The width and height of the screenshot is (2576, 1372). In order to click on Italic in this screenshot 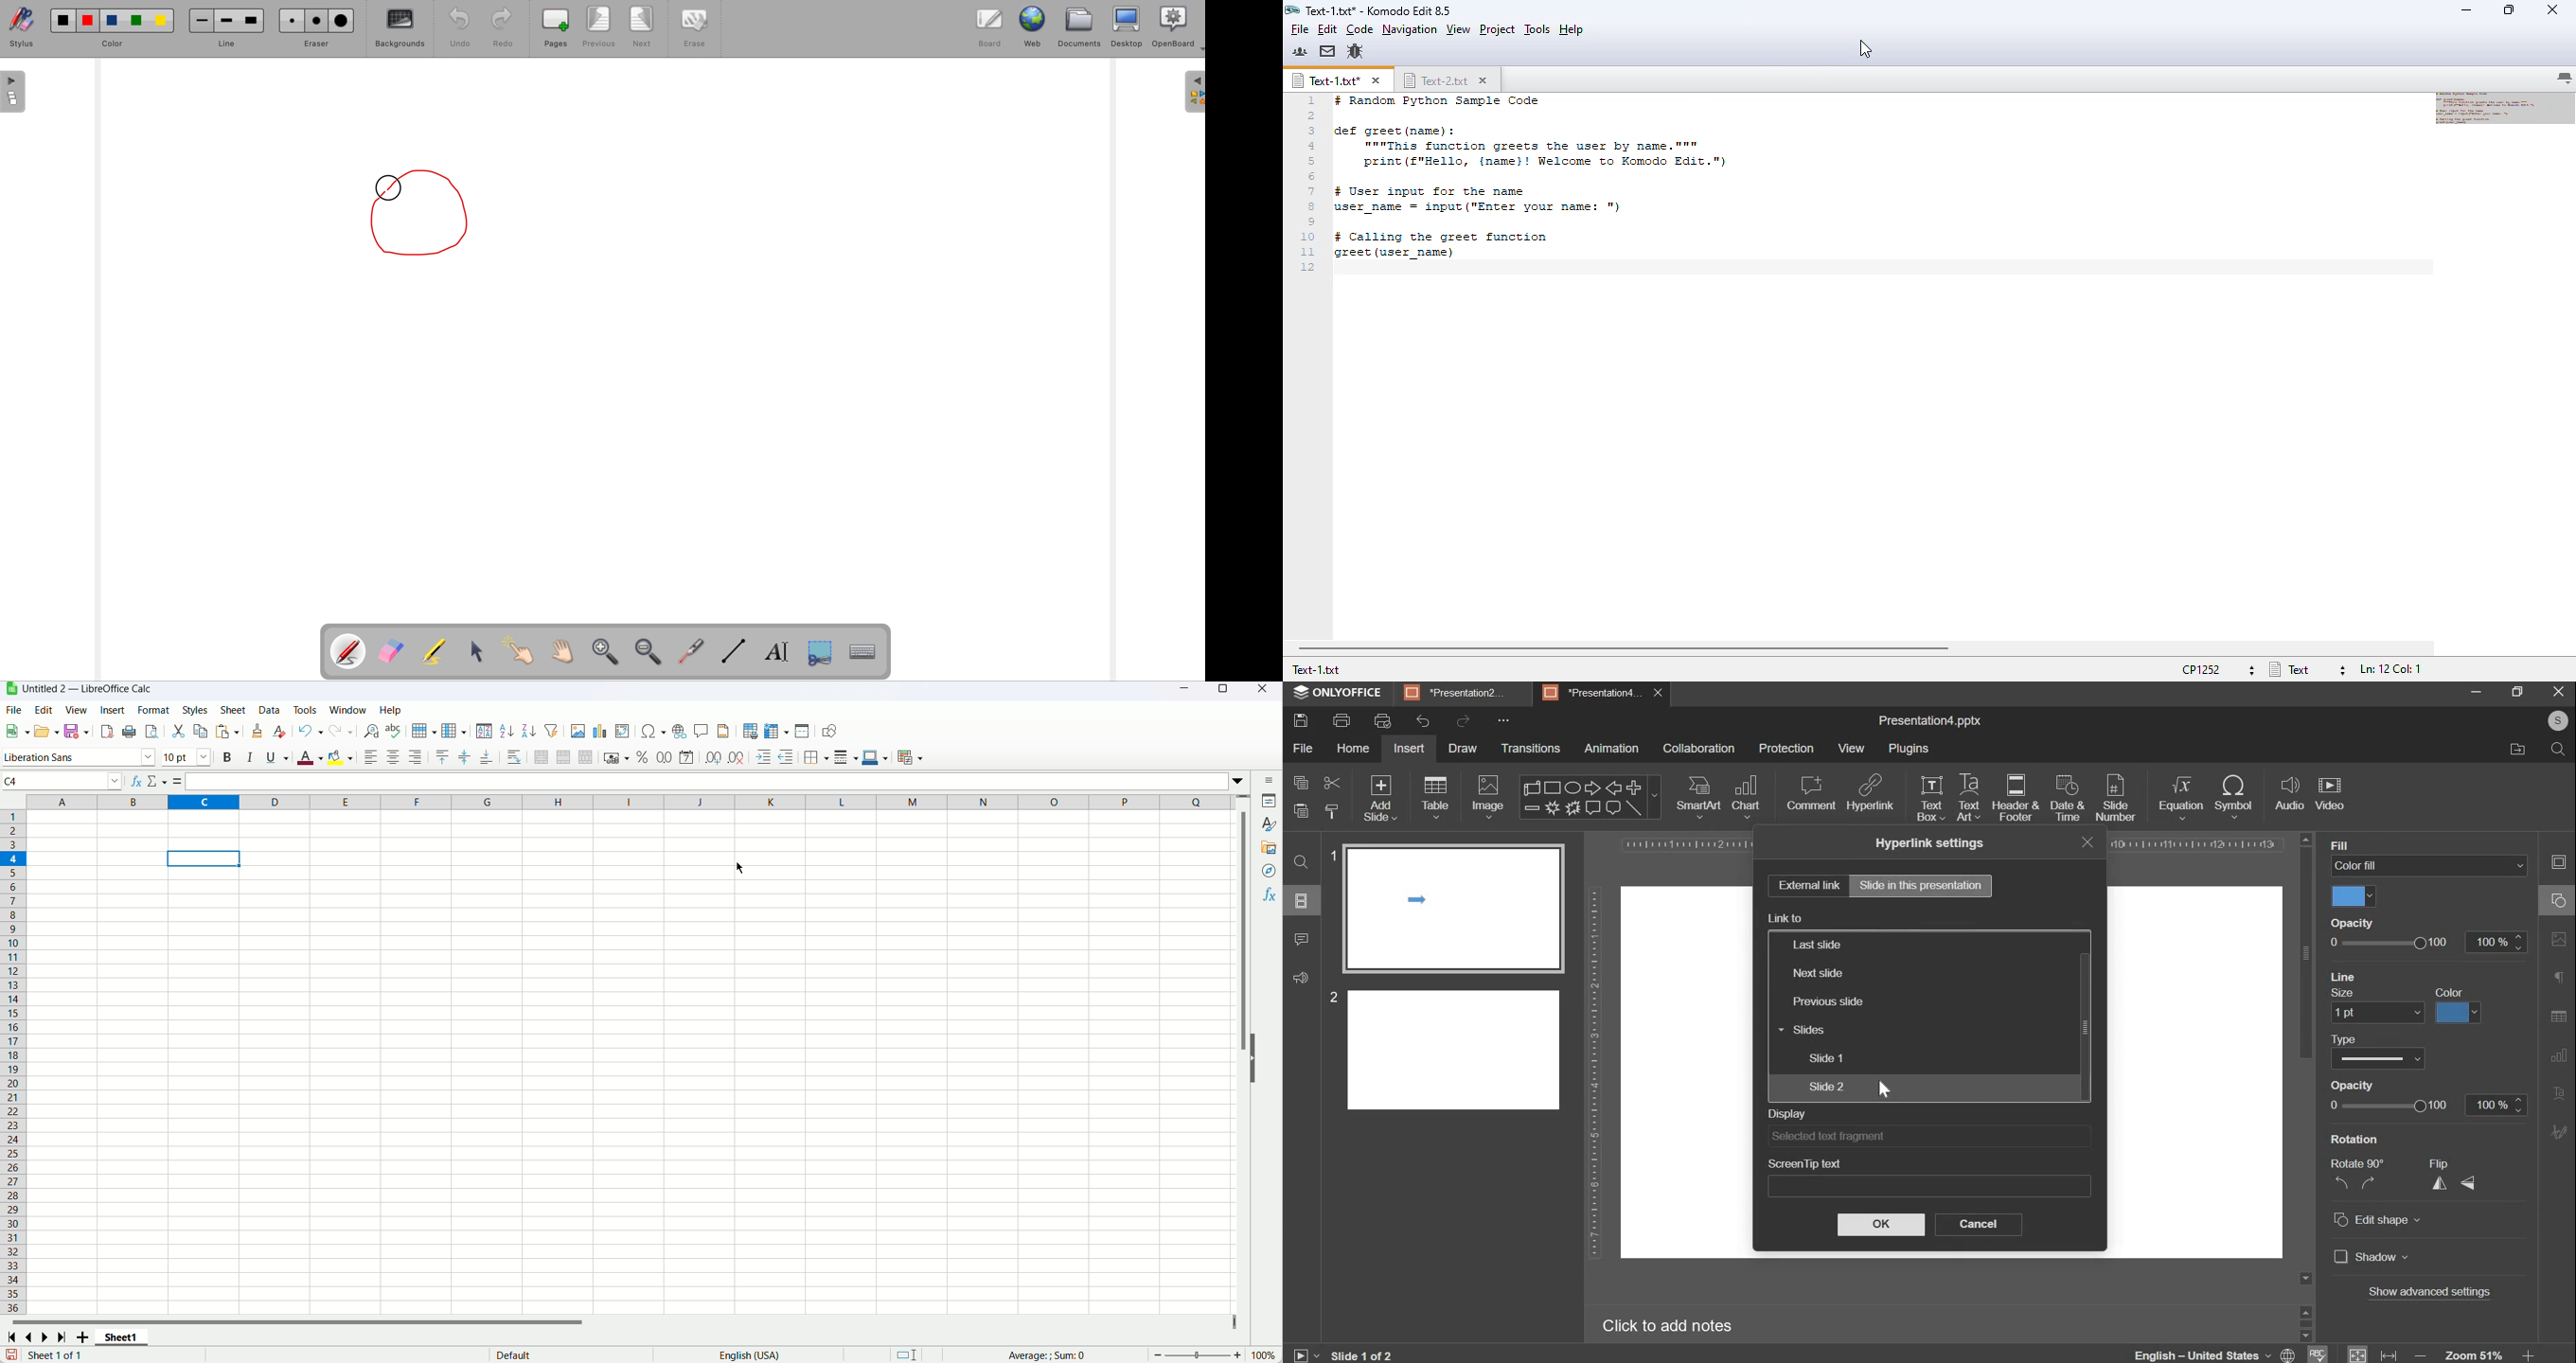, I will do `click(251, 758)`.